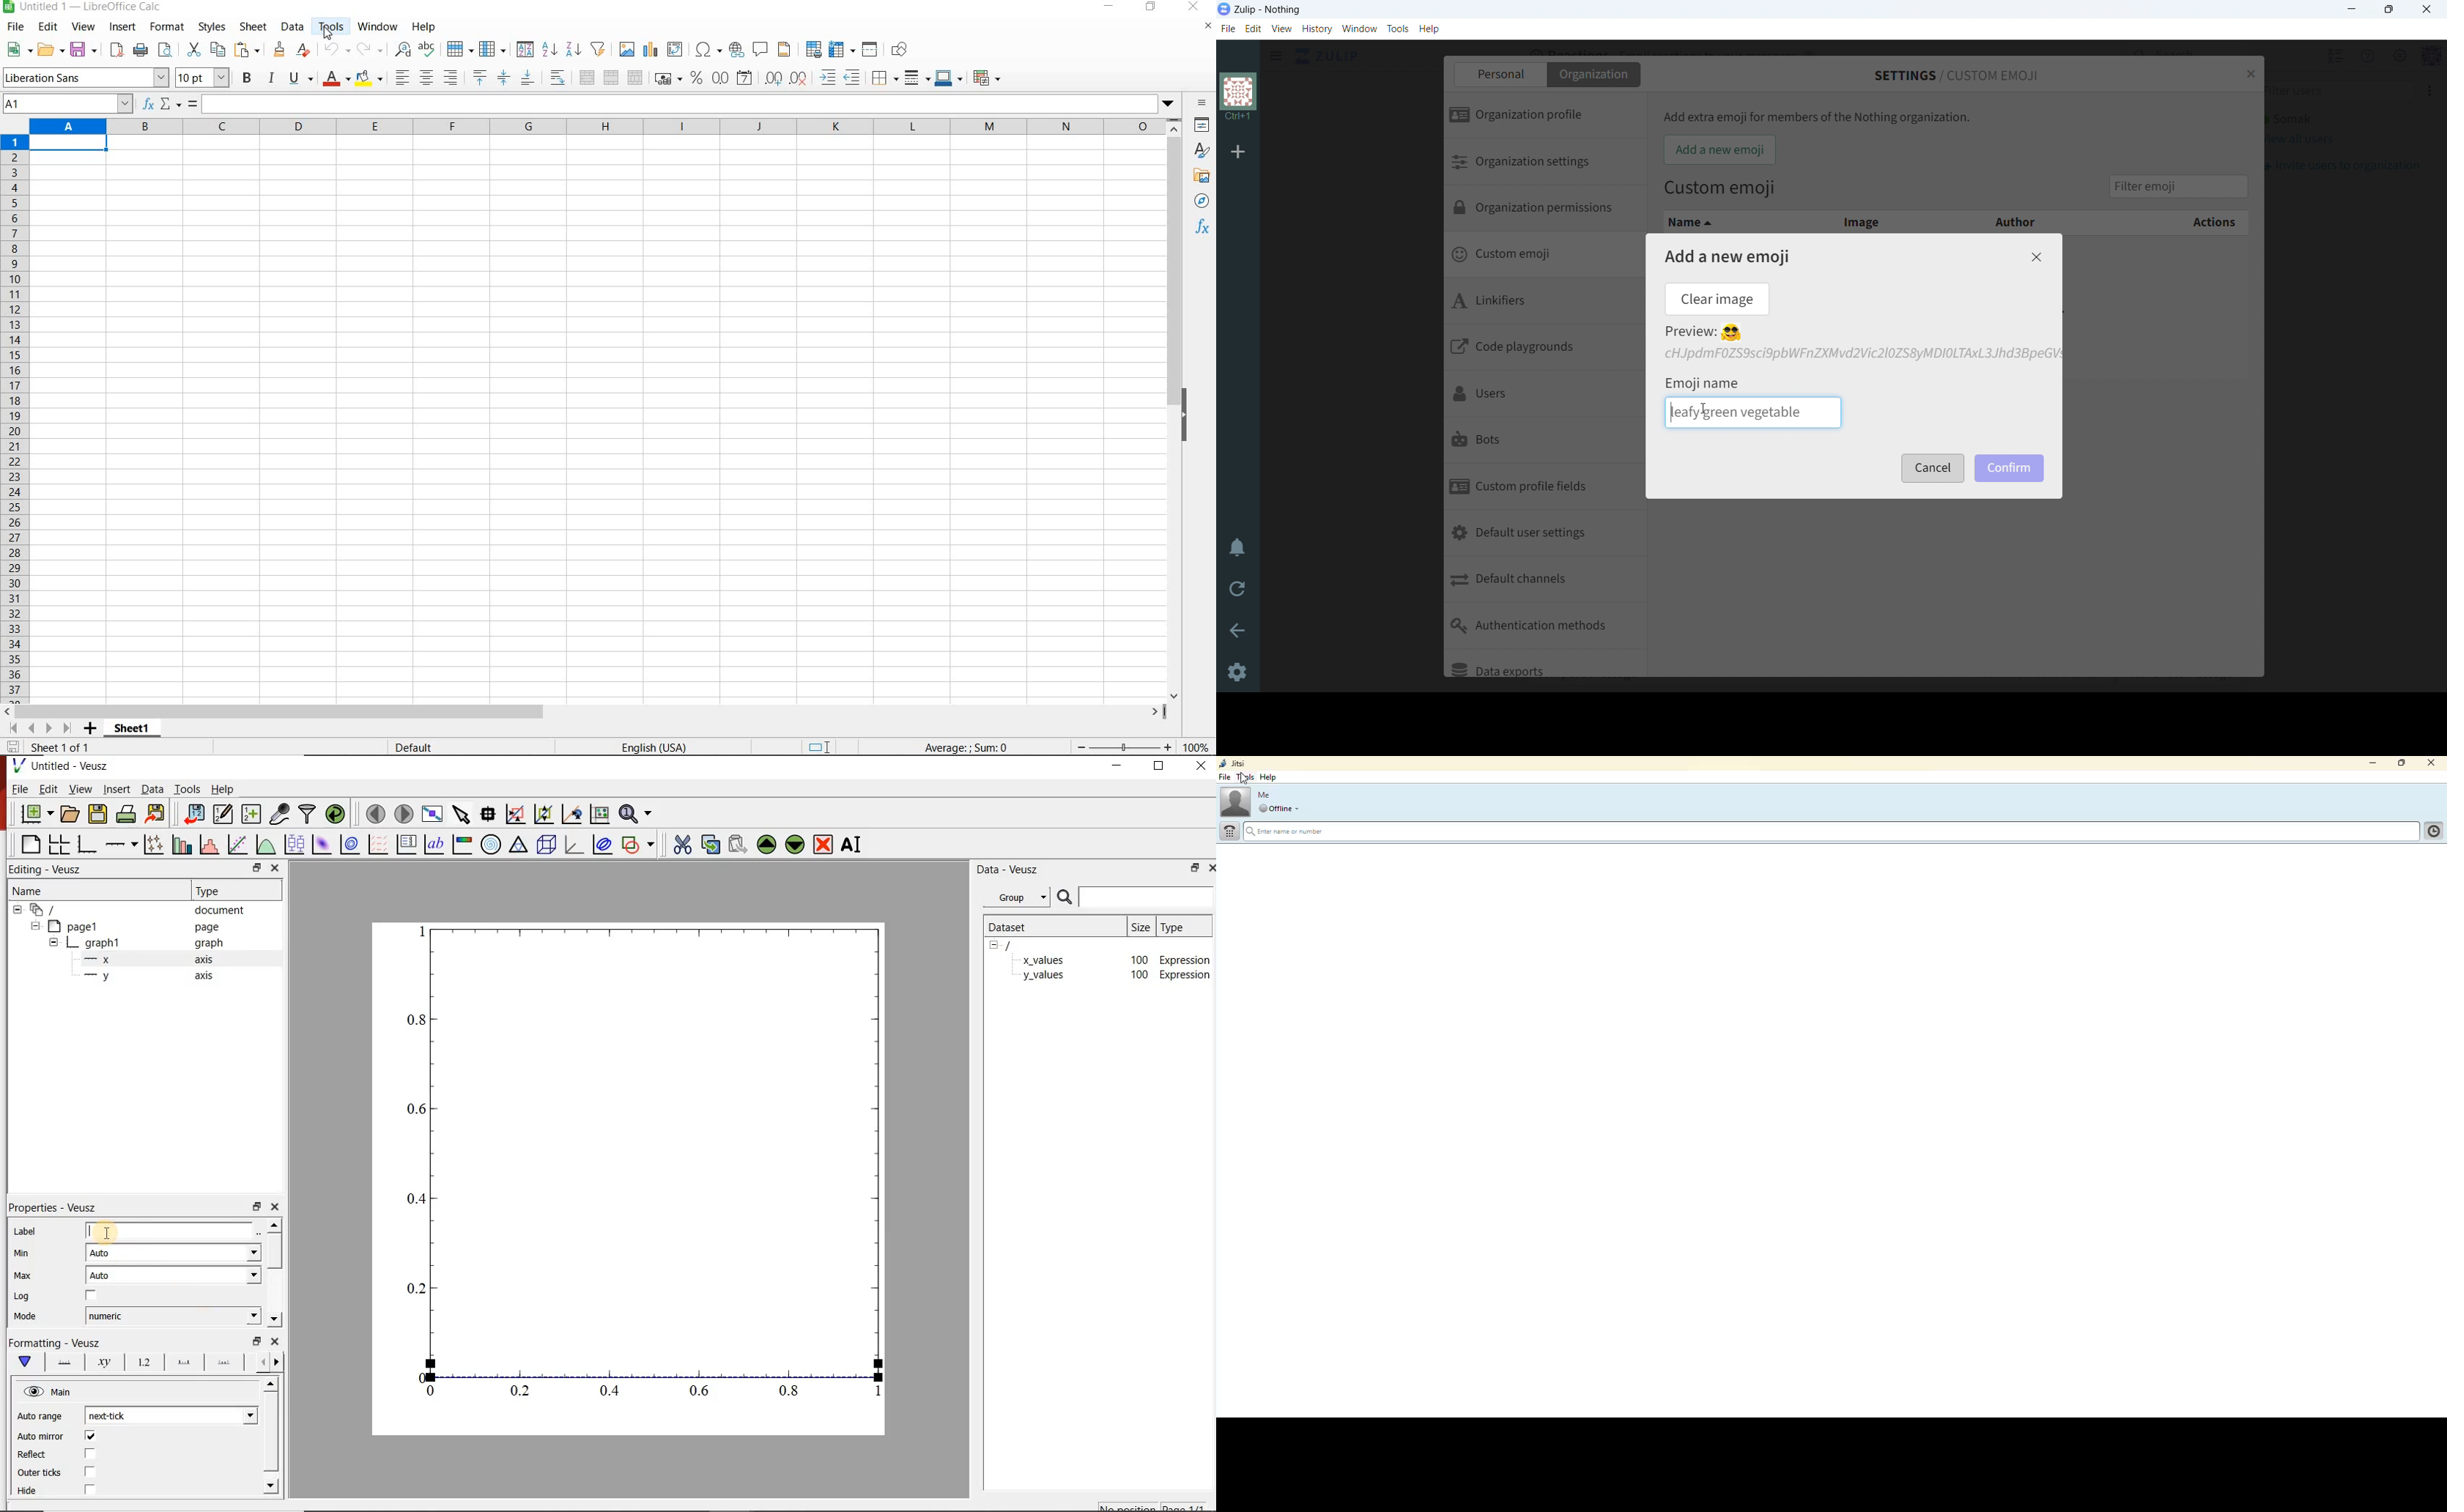 The image size is (2464, 1512). I want to click on TEXT LANGUAGE, so click(651, 747).